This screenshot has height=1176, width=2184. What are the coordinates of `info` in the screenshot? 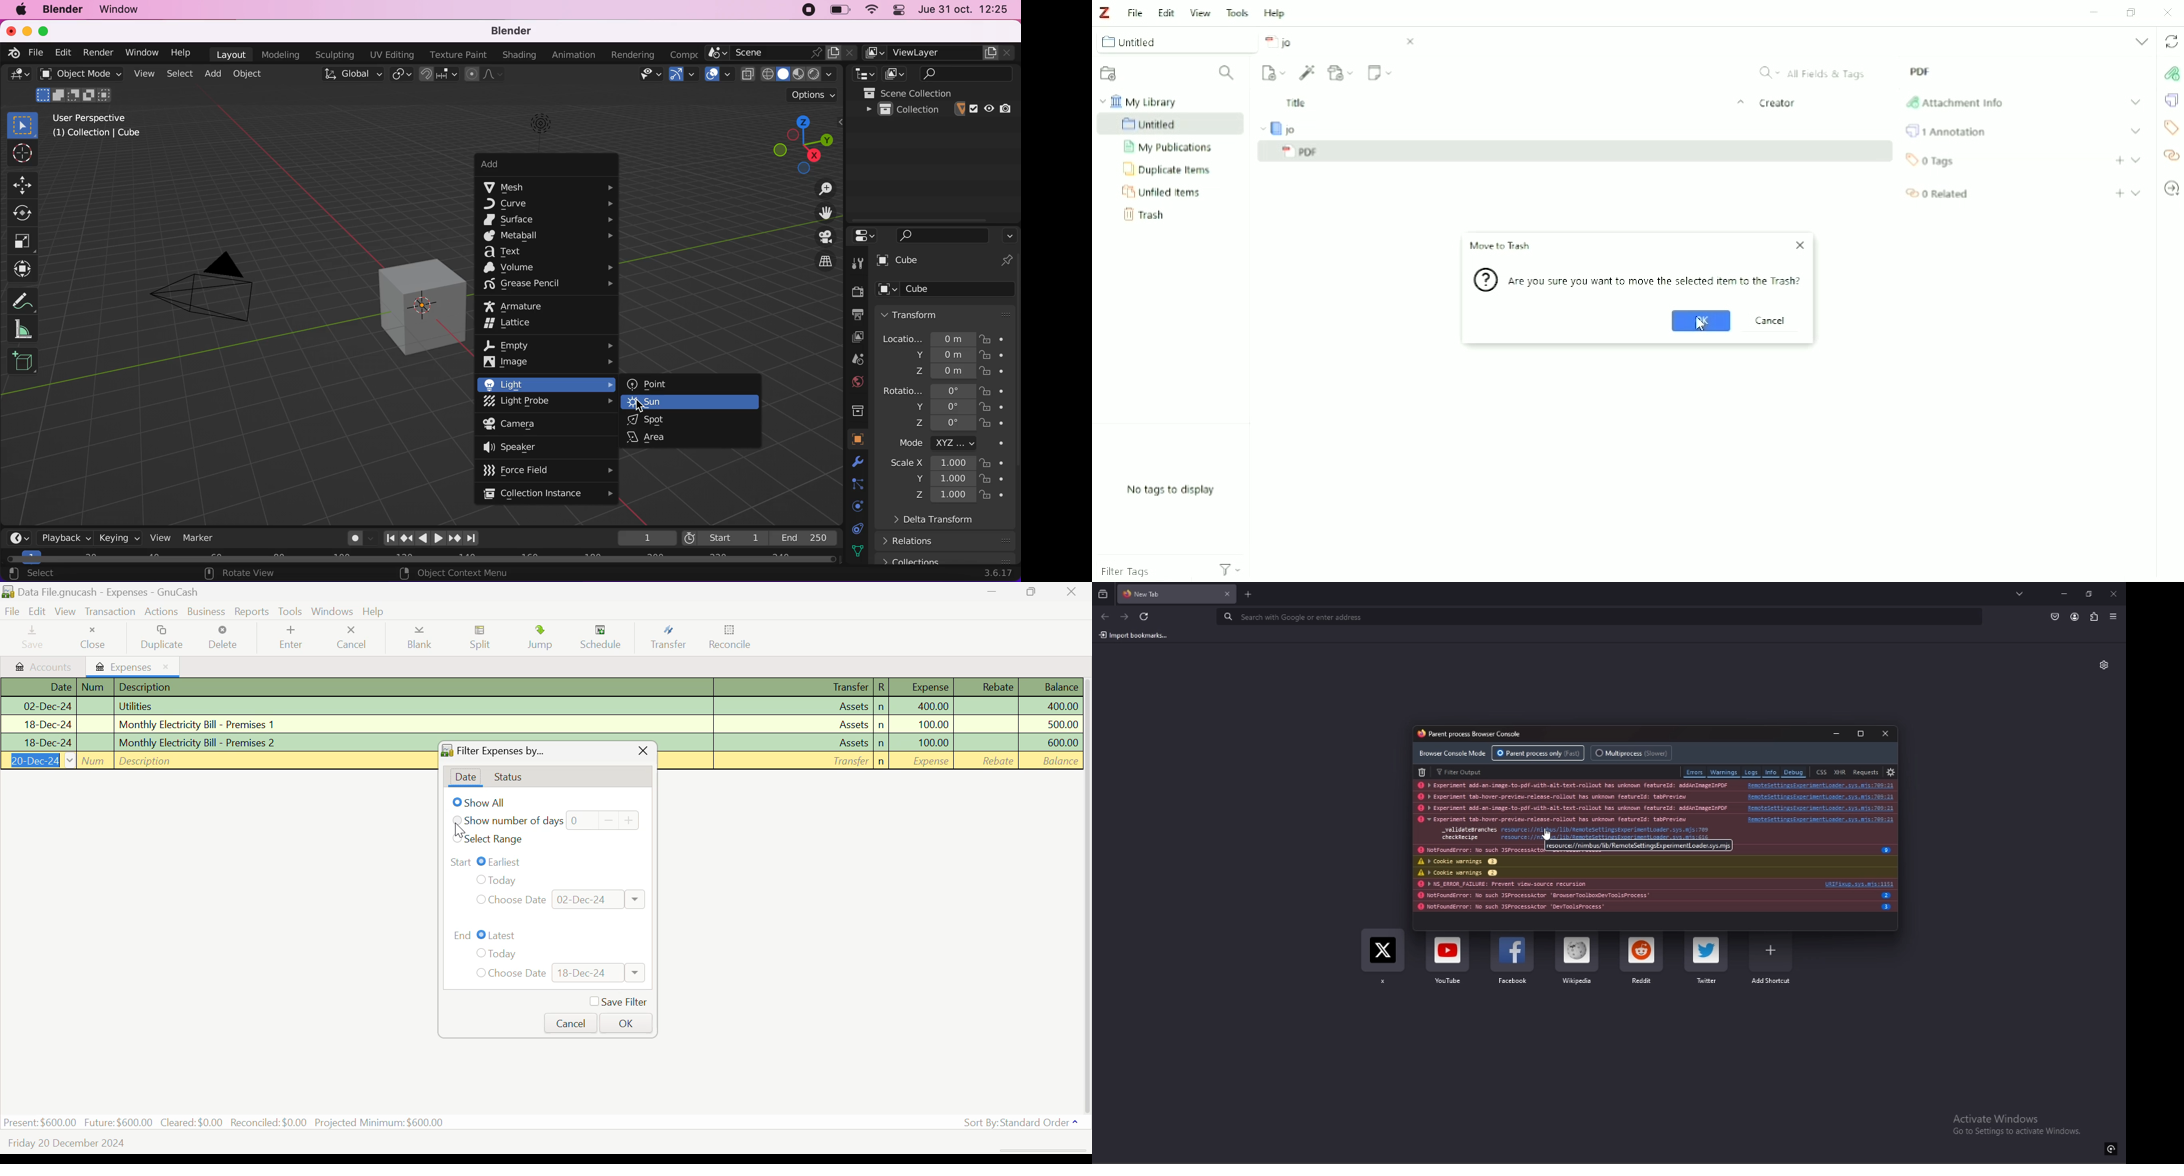 It's located at (1887, 895).